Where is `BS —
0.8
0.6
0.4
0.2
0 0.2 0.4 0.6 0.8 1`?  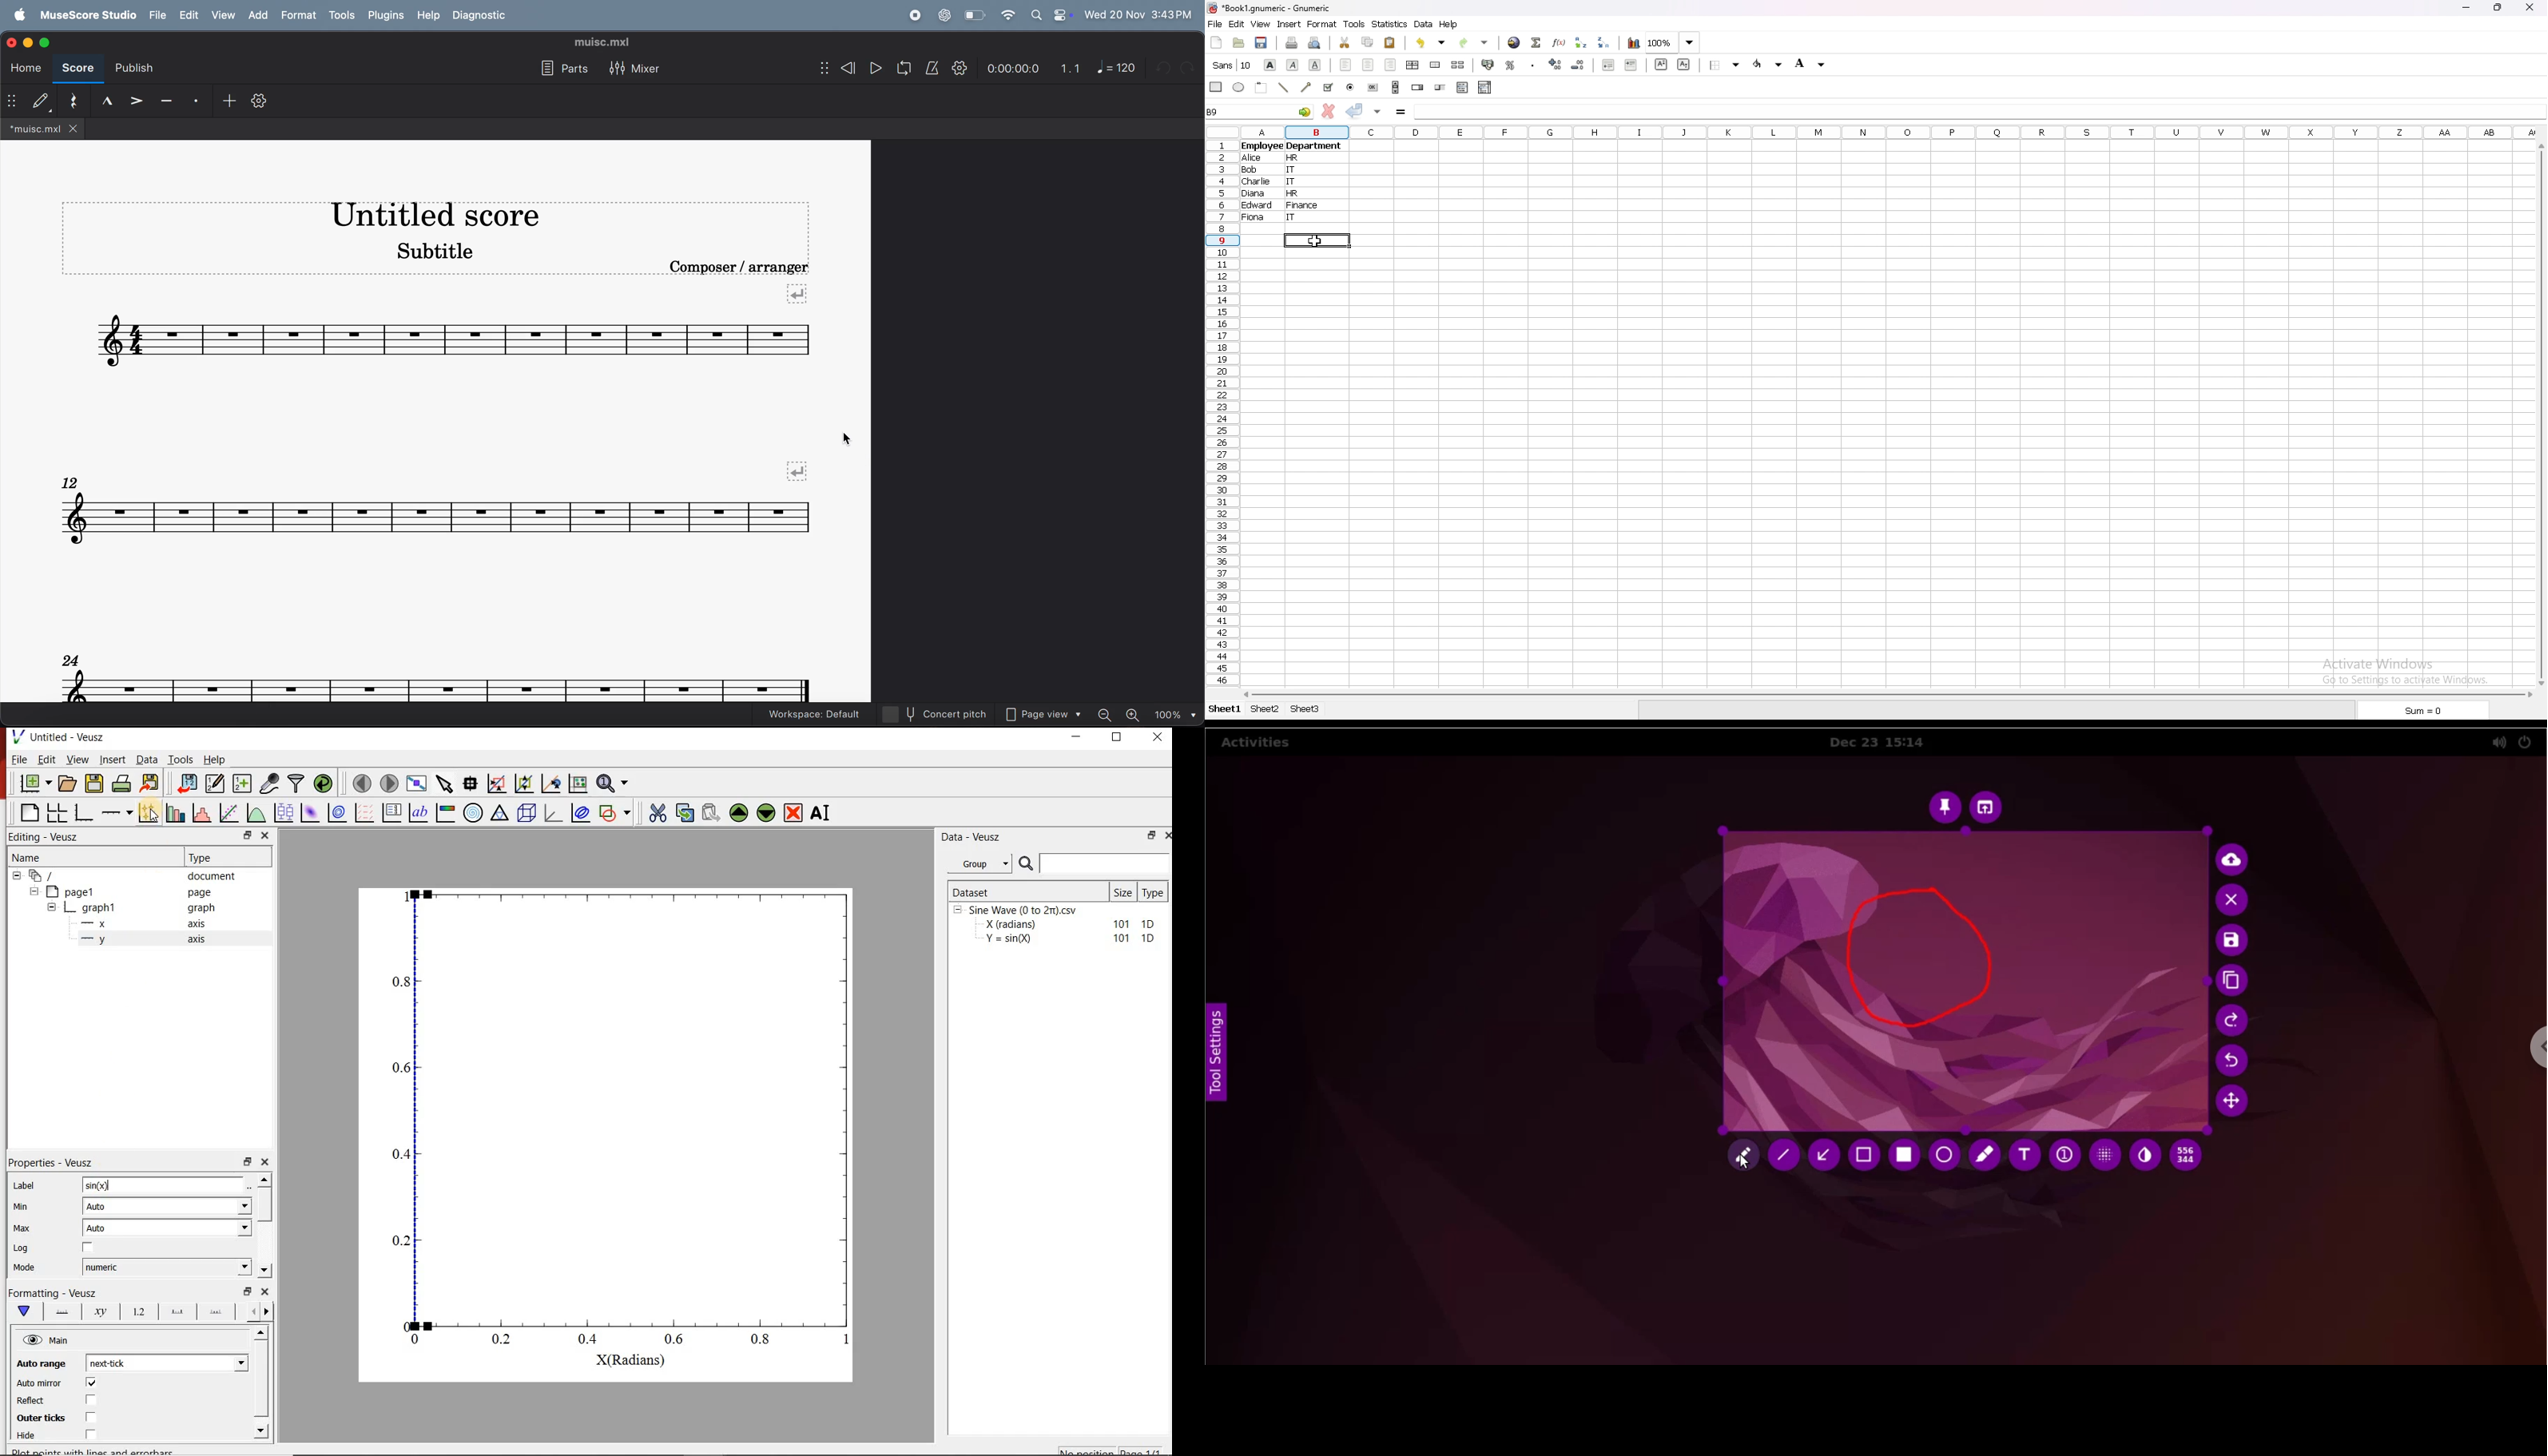
BS —
0.8
0.6
0.4
0.2
0 0.2 0.4 0.6 0.8 1 is located at coordinates (623, 1124).